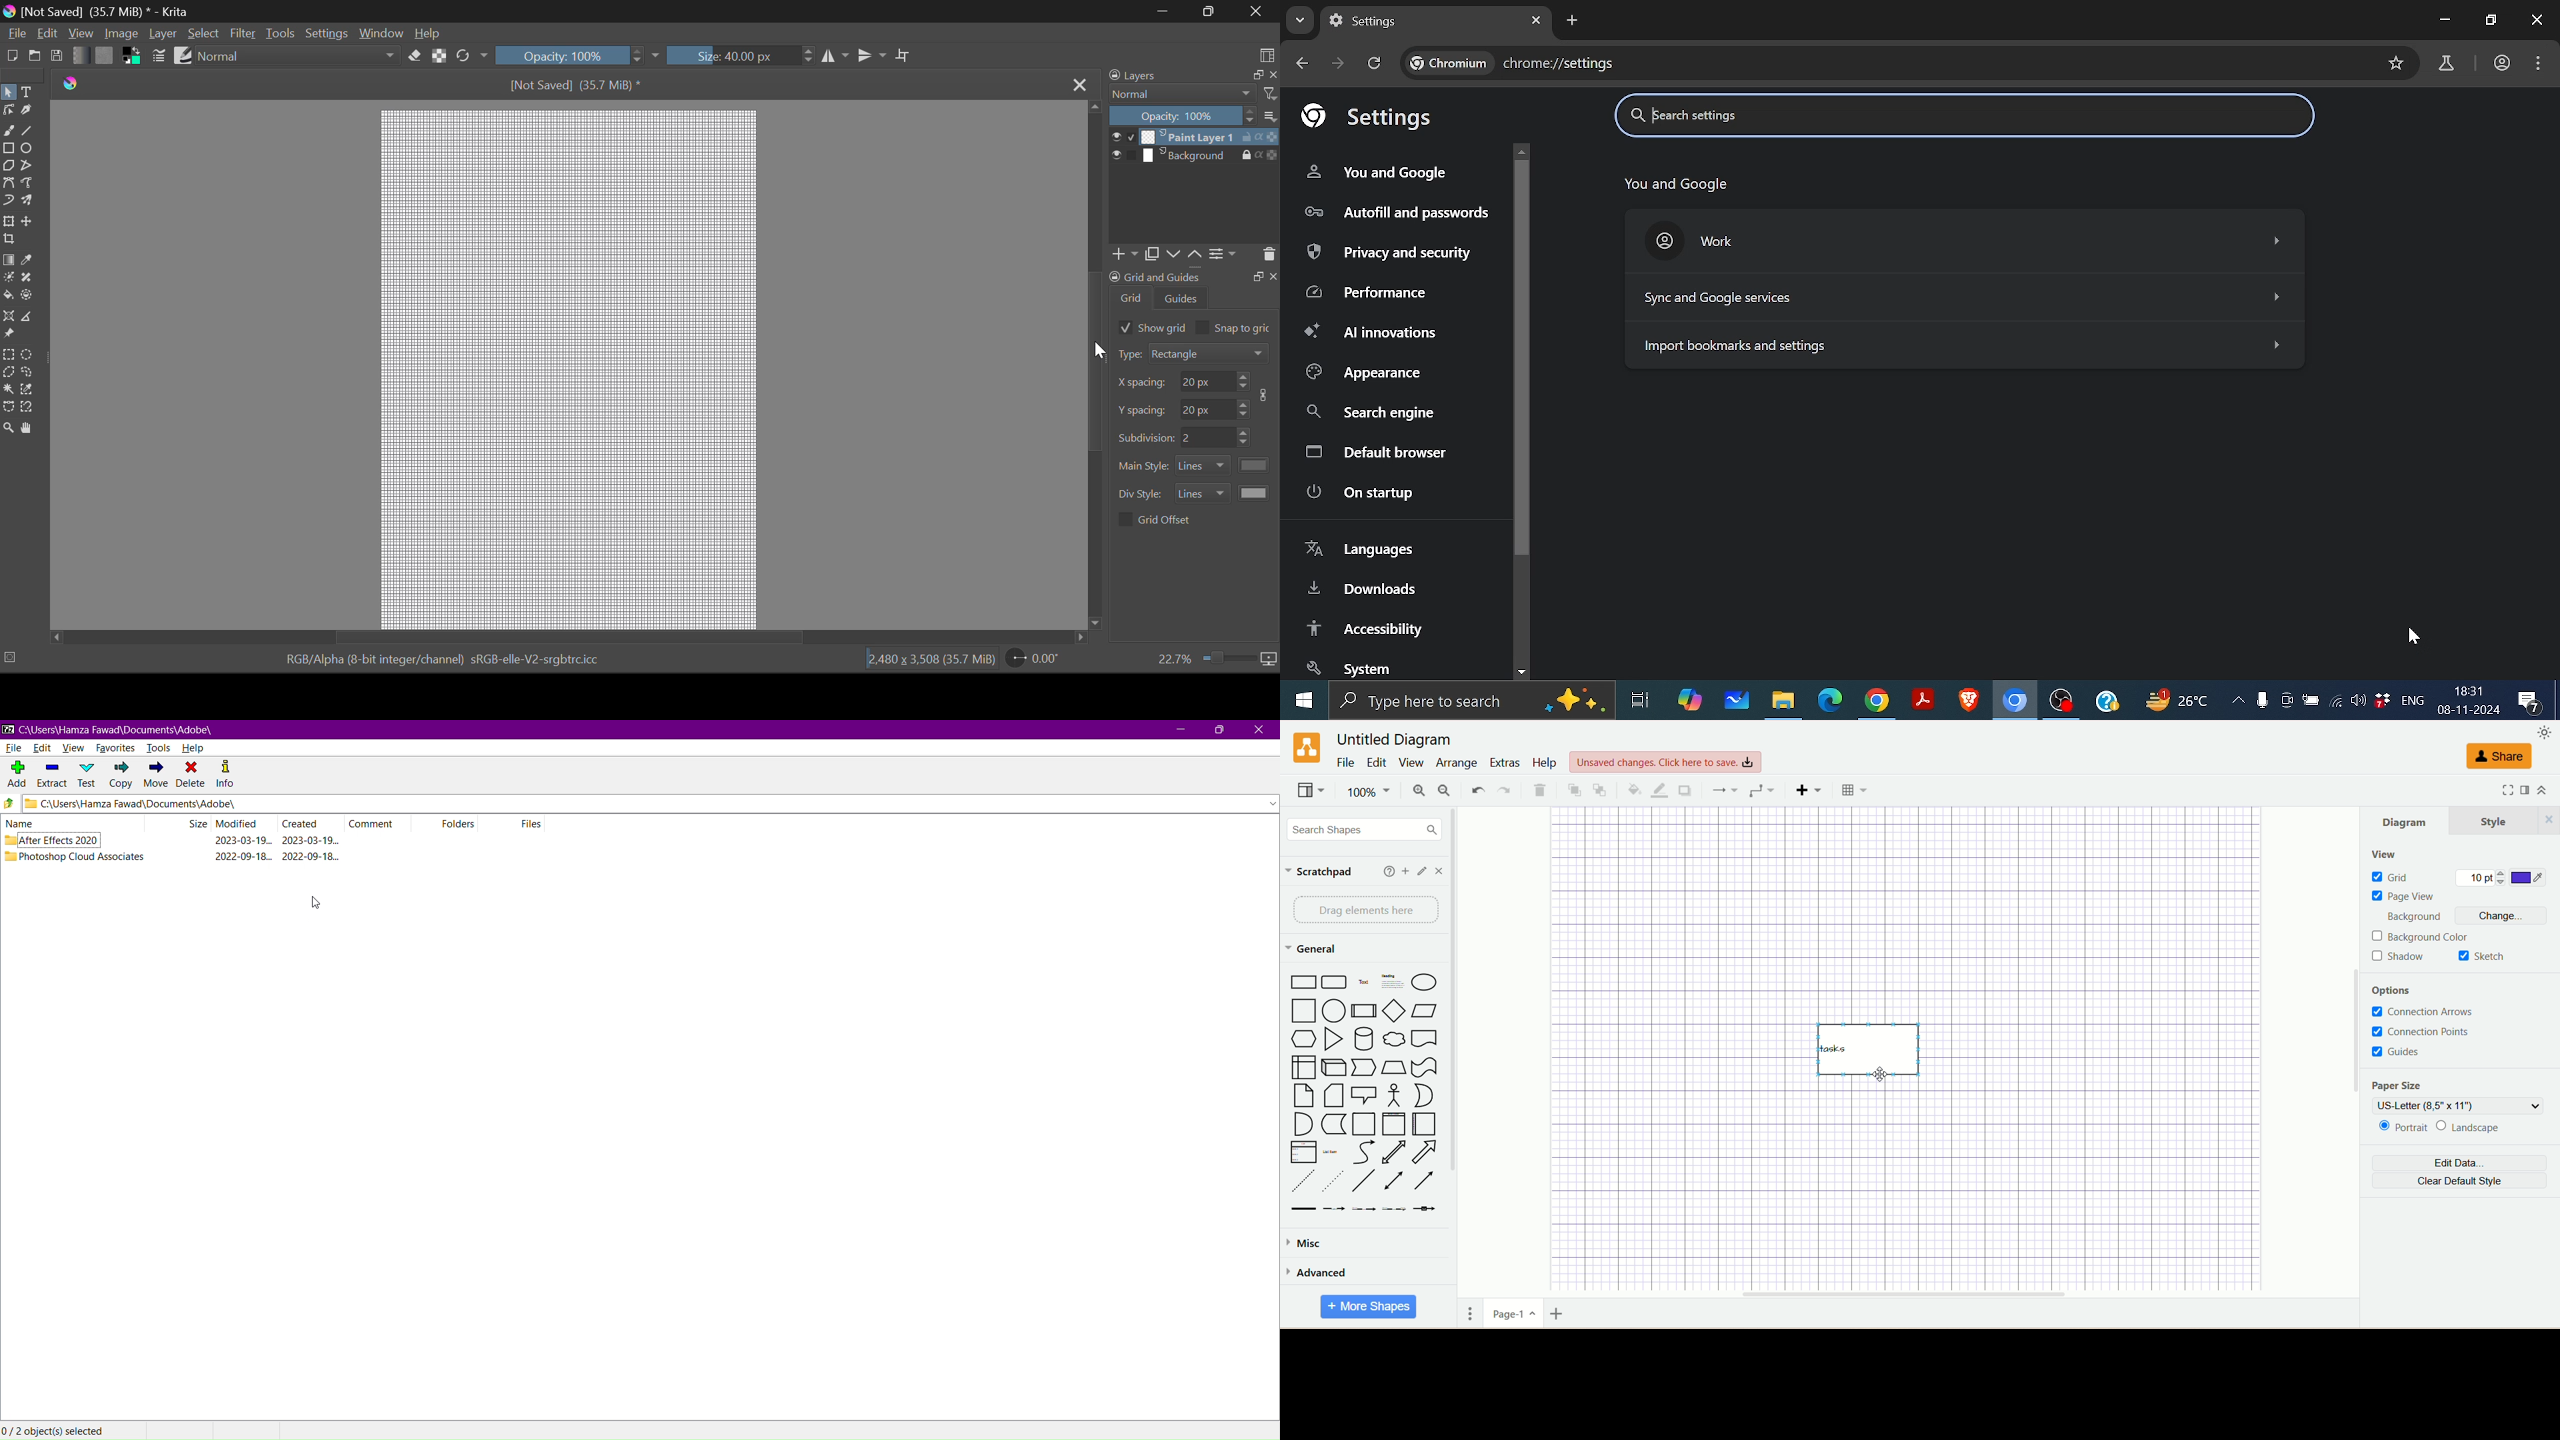 Image resolution: width=2576 pixels, height=1456 pixels. What do you see at coordinates (1457, 1052) in the screenshot?
I see `vertical scroll bar` at bounding box center [1457, 1052].